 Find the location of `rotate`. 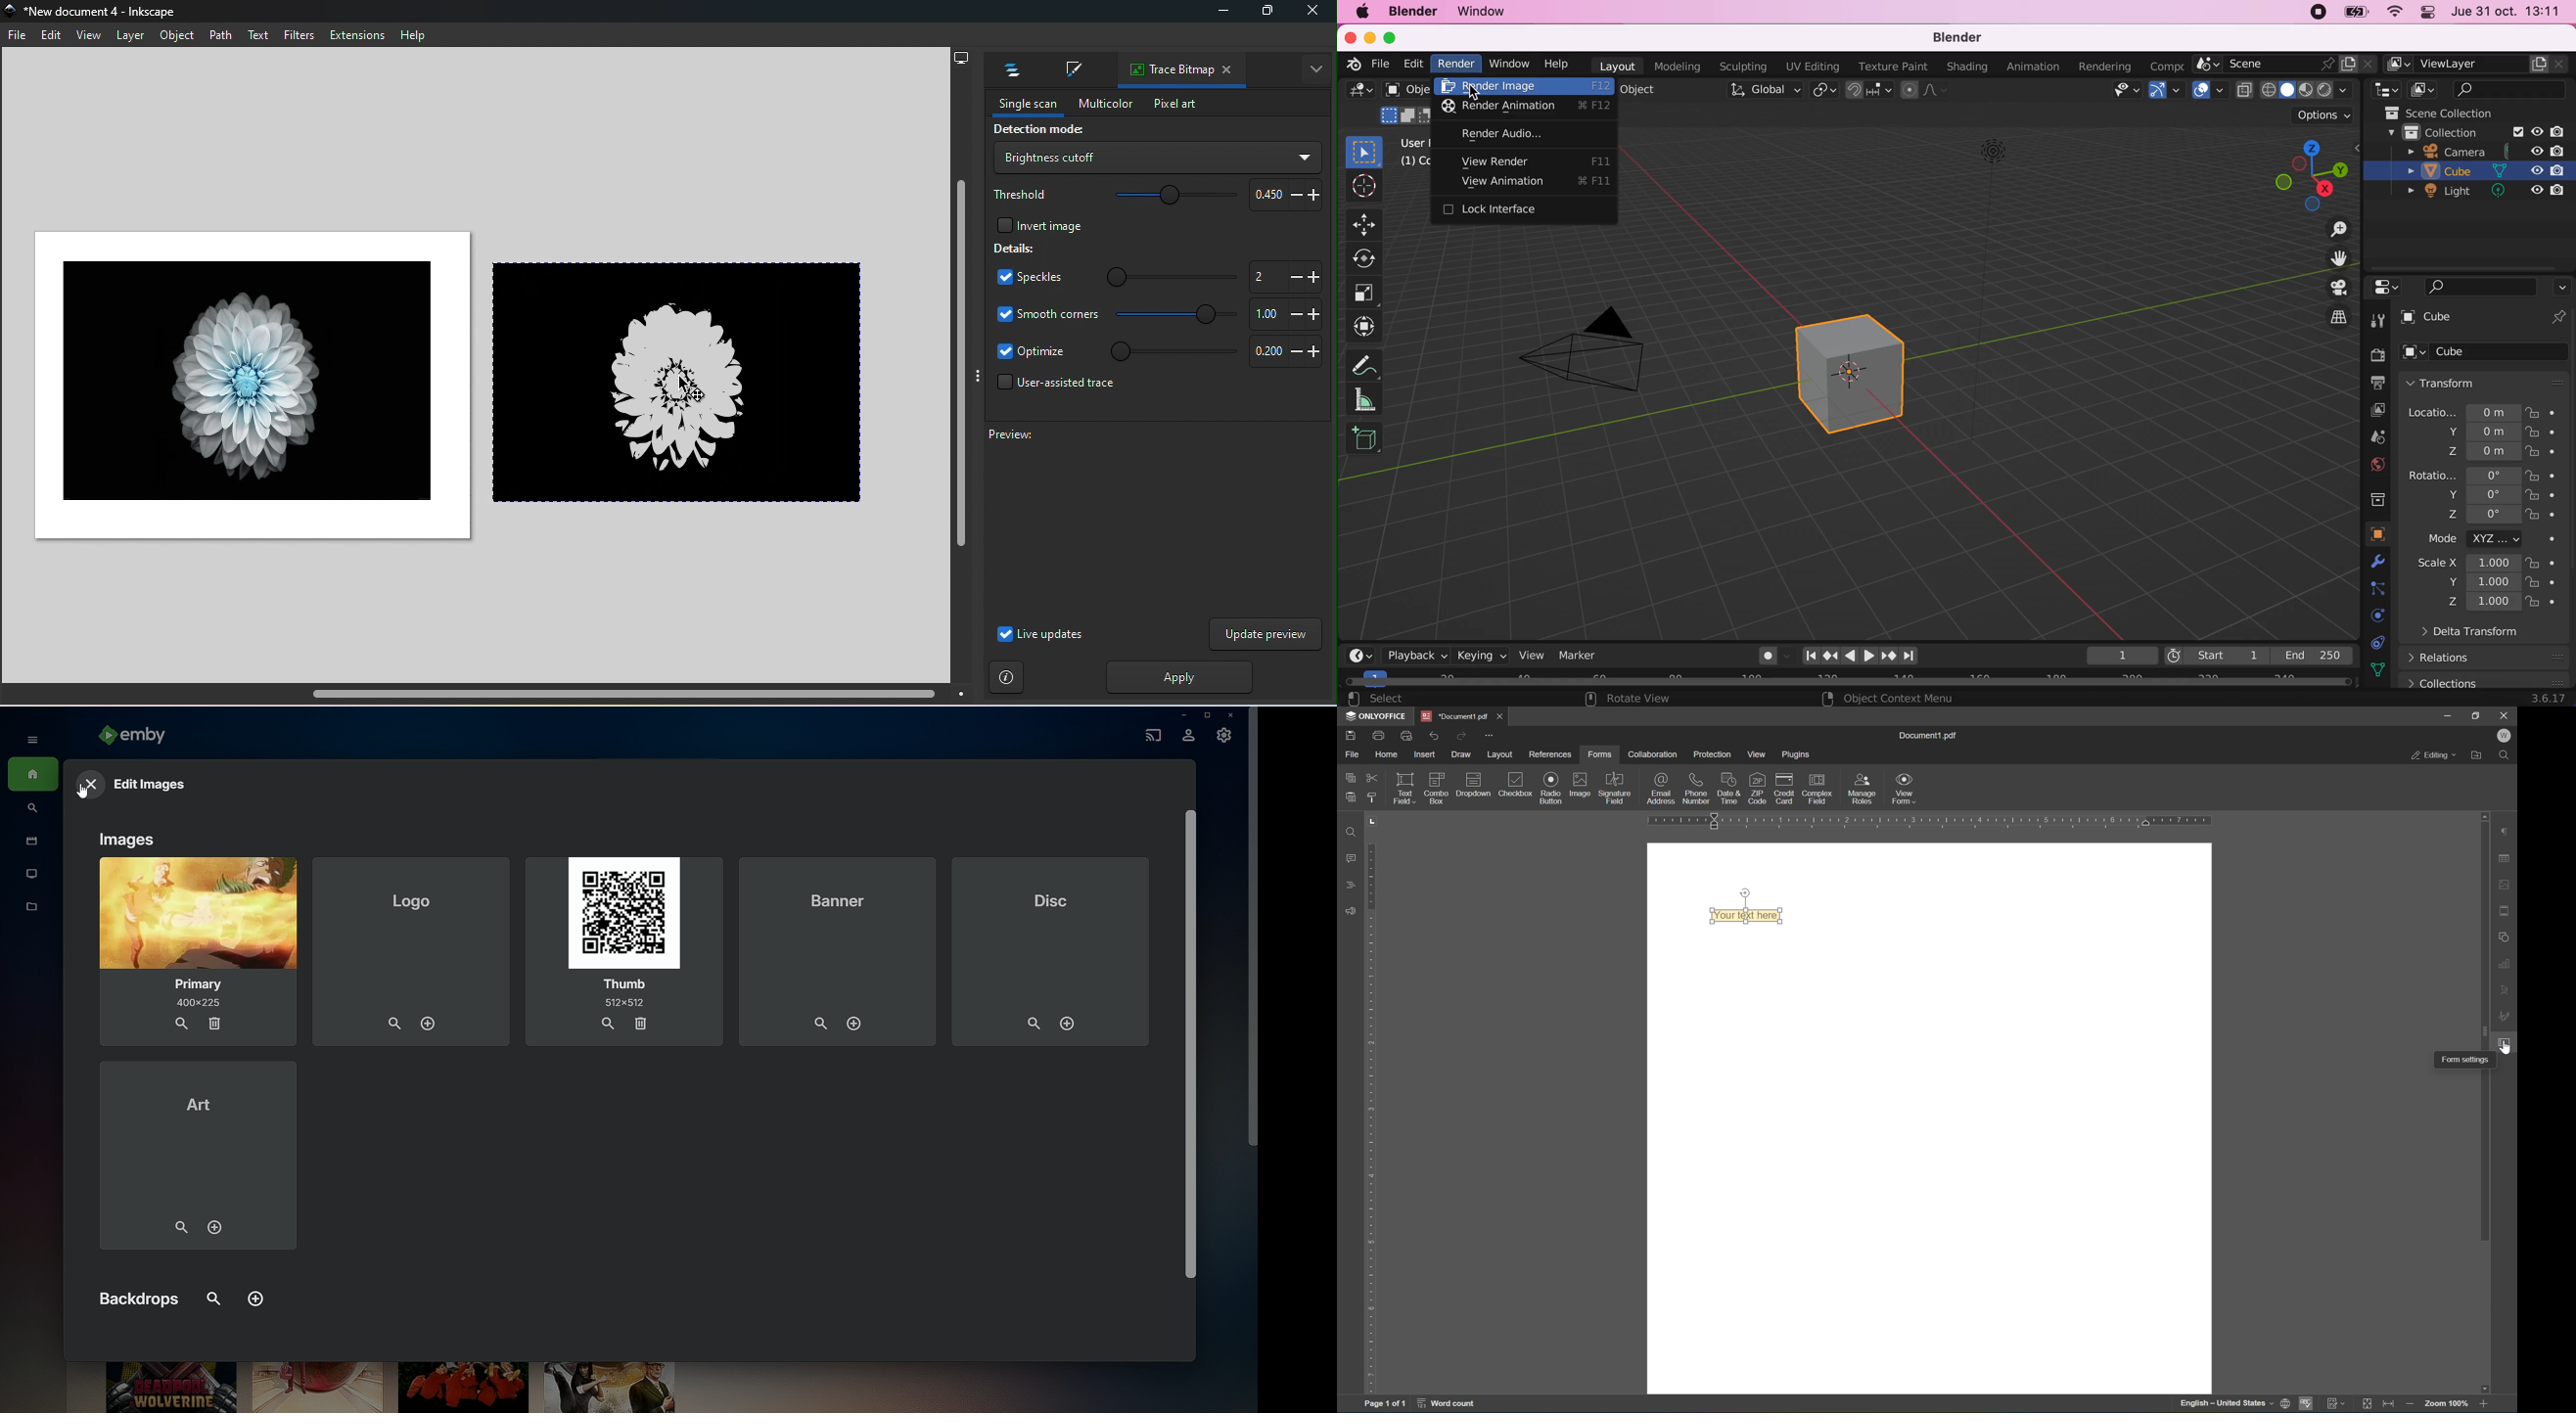

rotate is located at coordinates (1366, 257).